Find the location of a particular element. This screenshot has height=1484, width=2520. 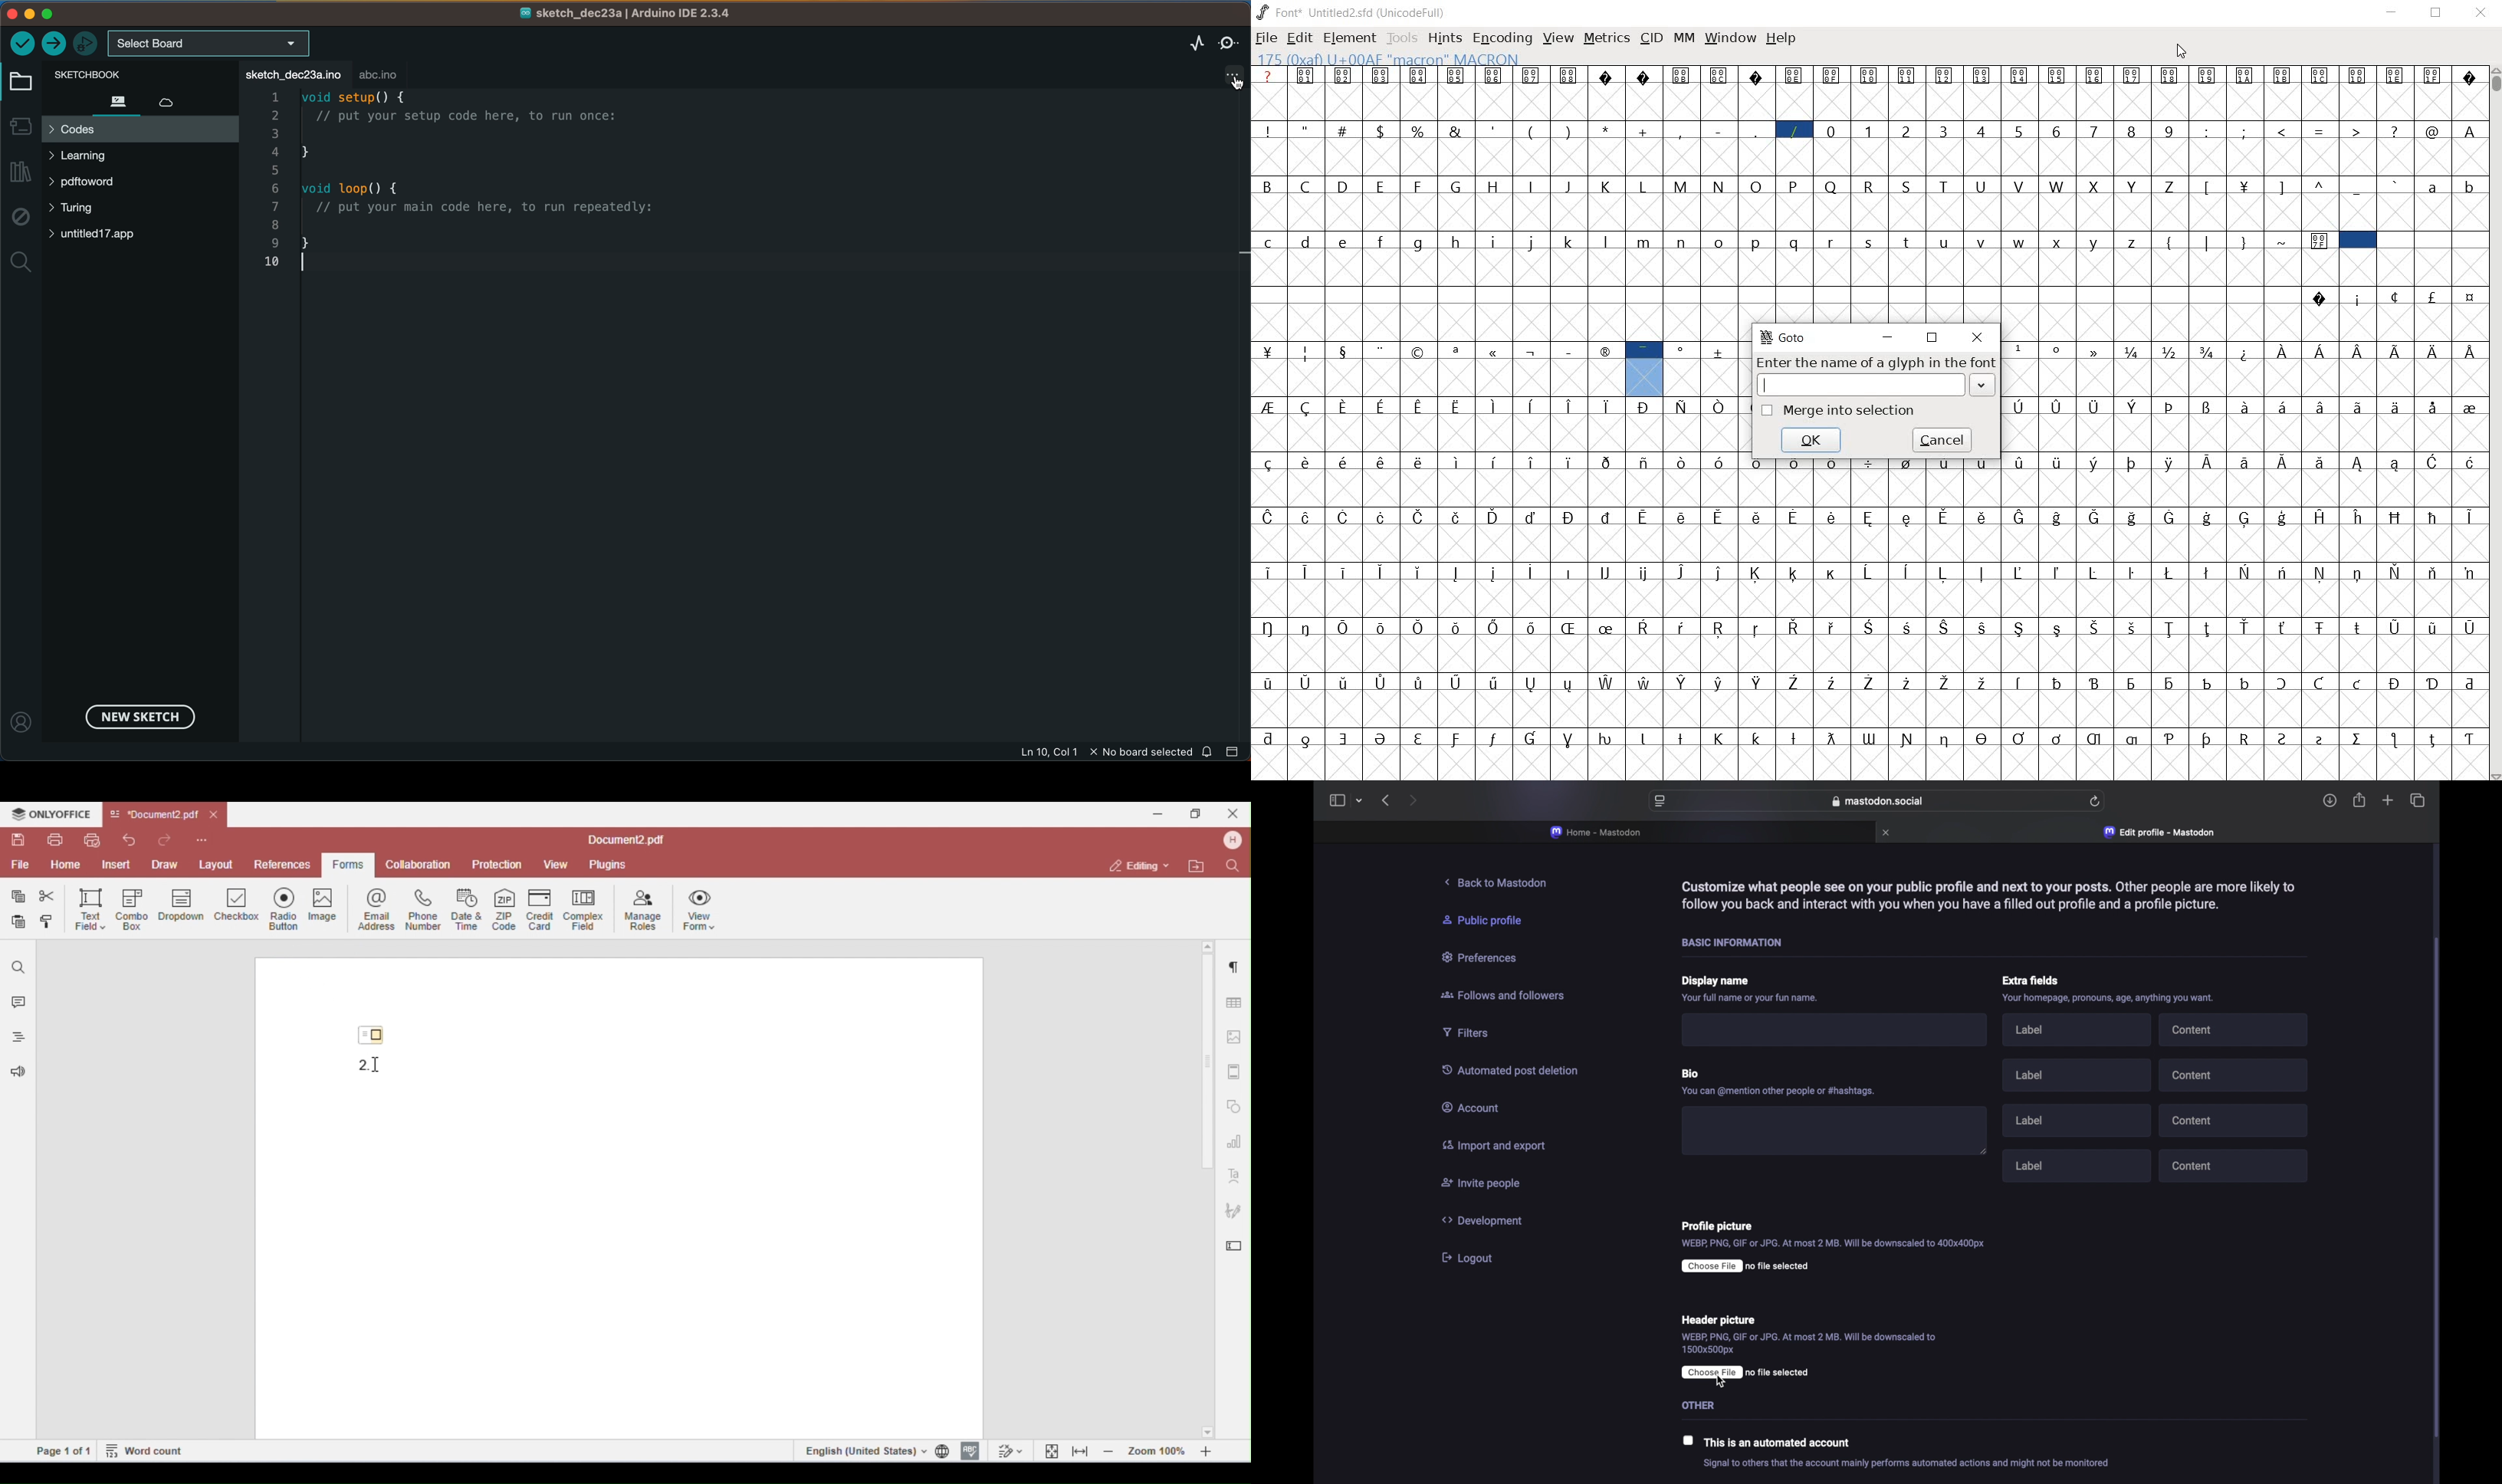

FILE is located at coordinates (1266, 38).